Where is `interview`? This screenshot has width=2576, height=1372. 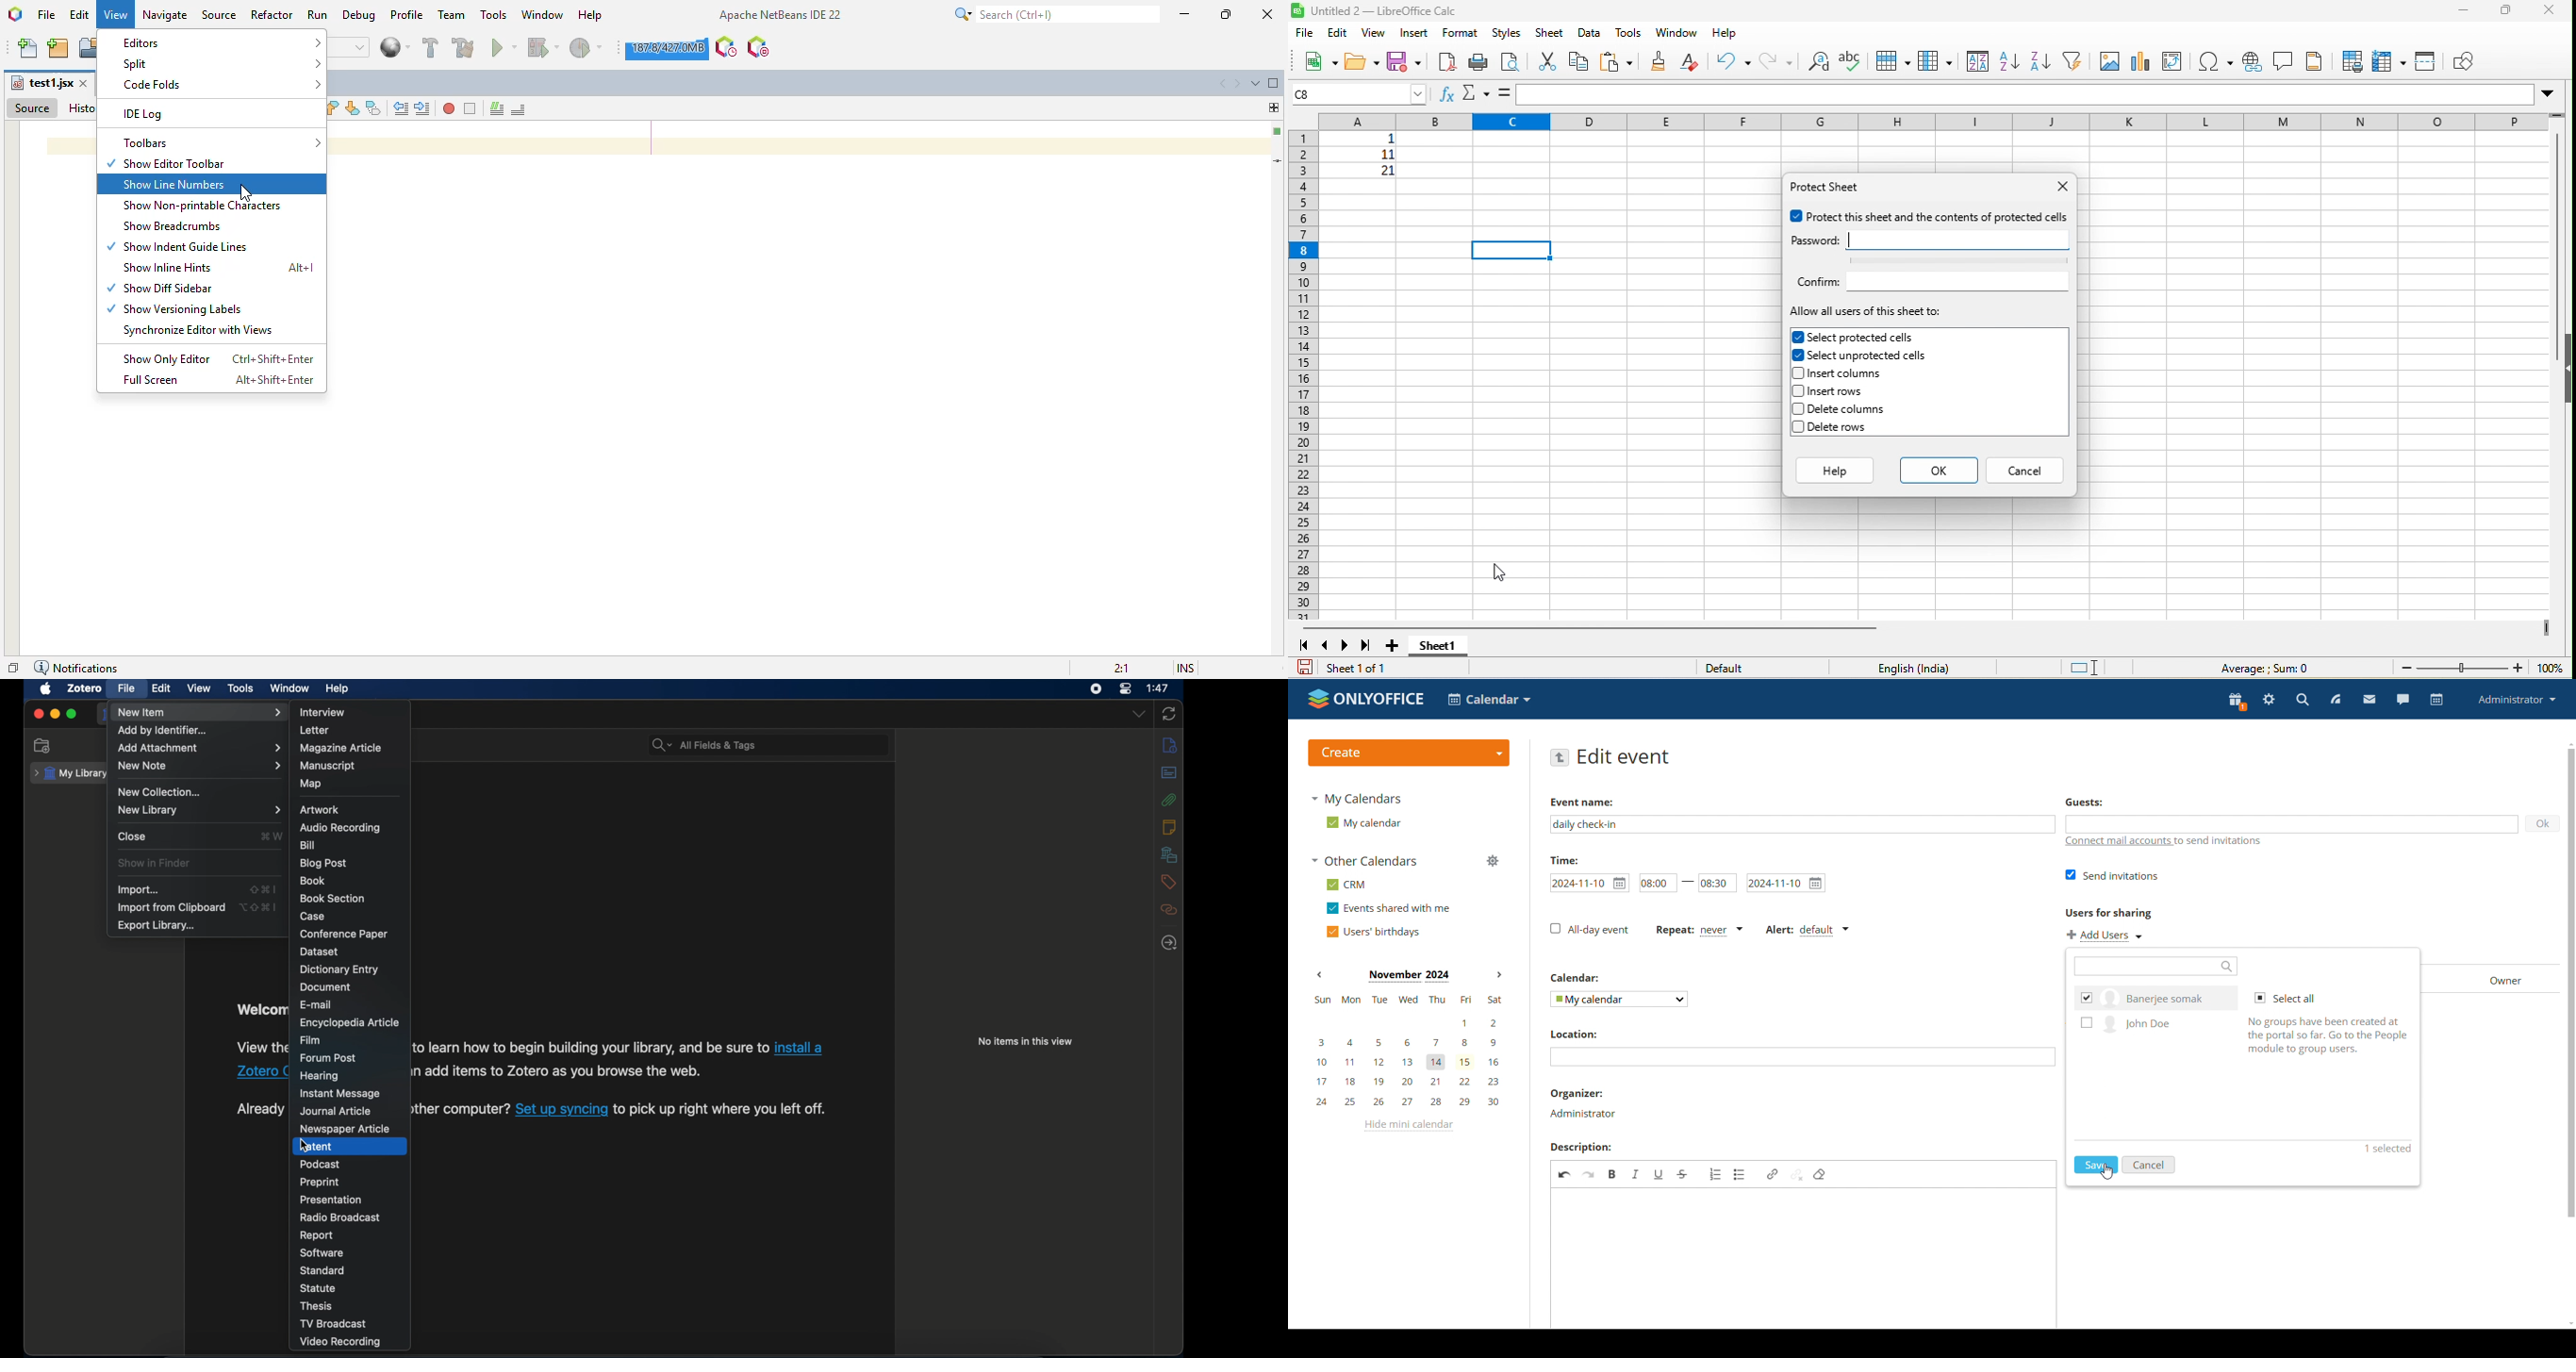
interview is located at coordinates (323, 712).